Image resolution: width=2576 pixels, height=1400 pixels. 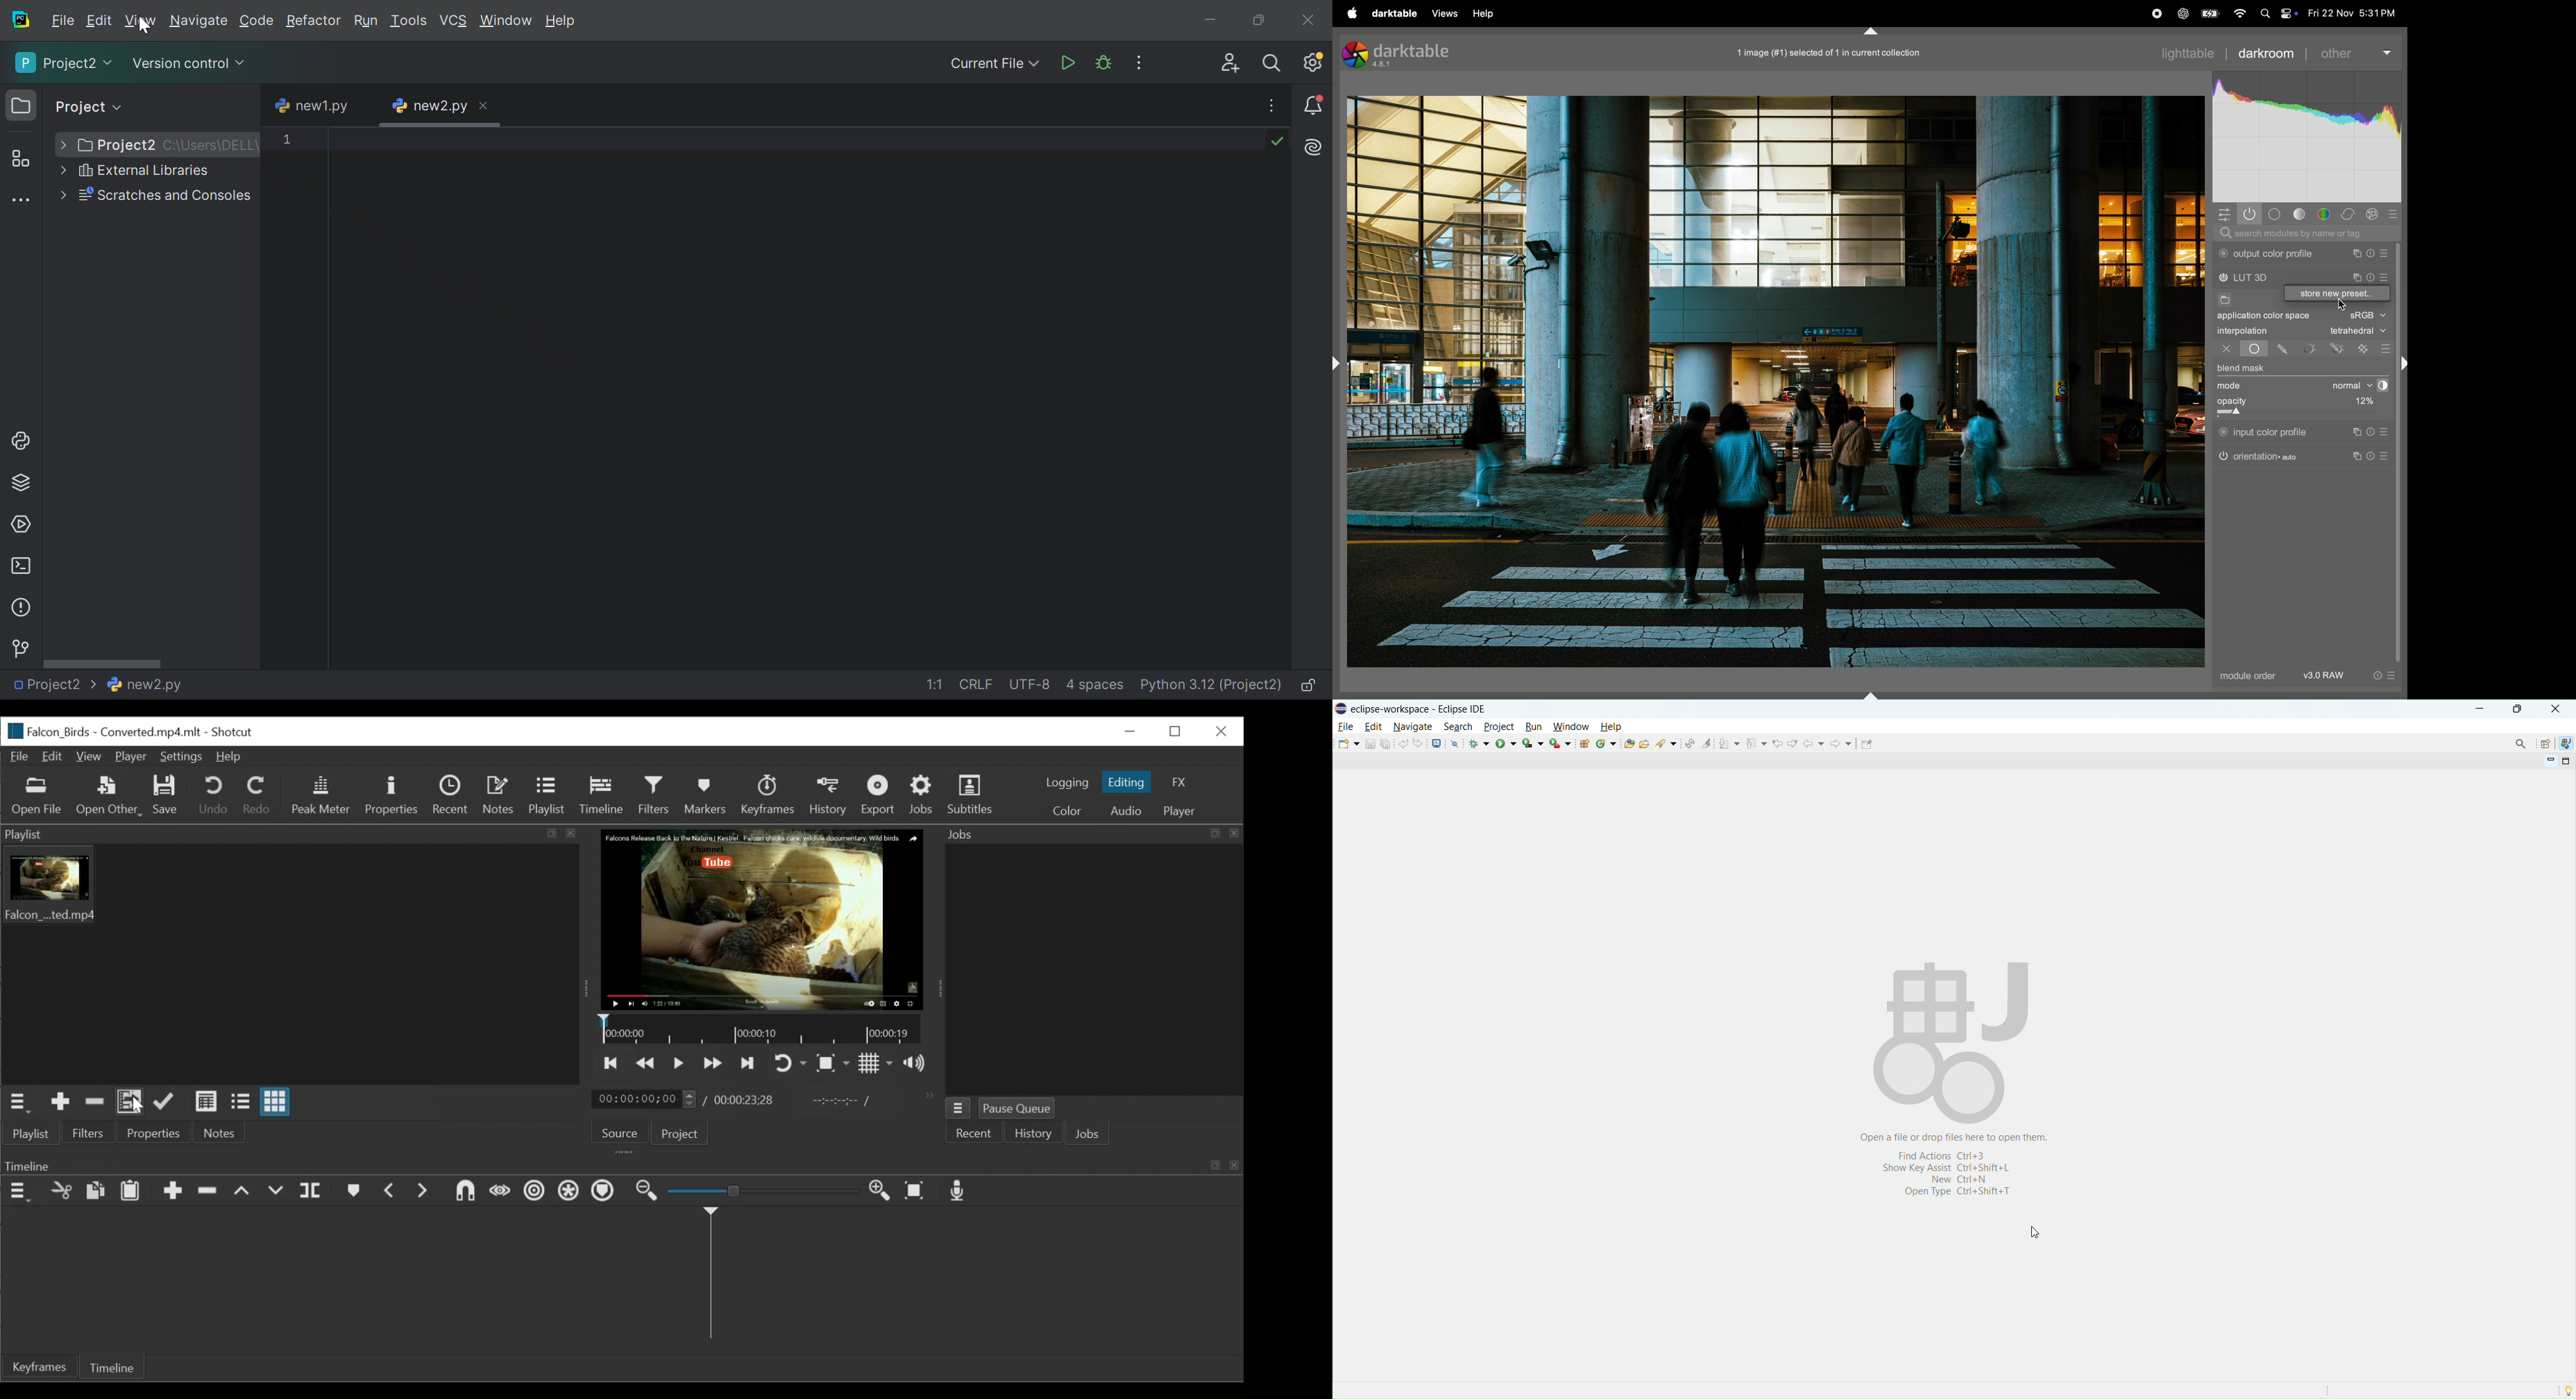 What do you see at coordinates (830, 797) in the screenshot?
I see `History` at bounding box center [830, 797].